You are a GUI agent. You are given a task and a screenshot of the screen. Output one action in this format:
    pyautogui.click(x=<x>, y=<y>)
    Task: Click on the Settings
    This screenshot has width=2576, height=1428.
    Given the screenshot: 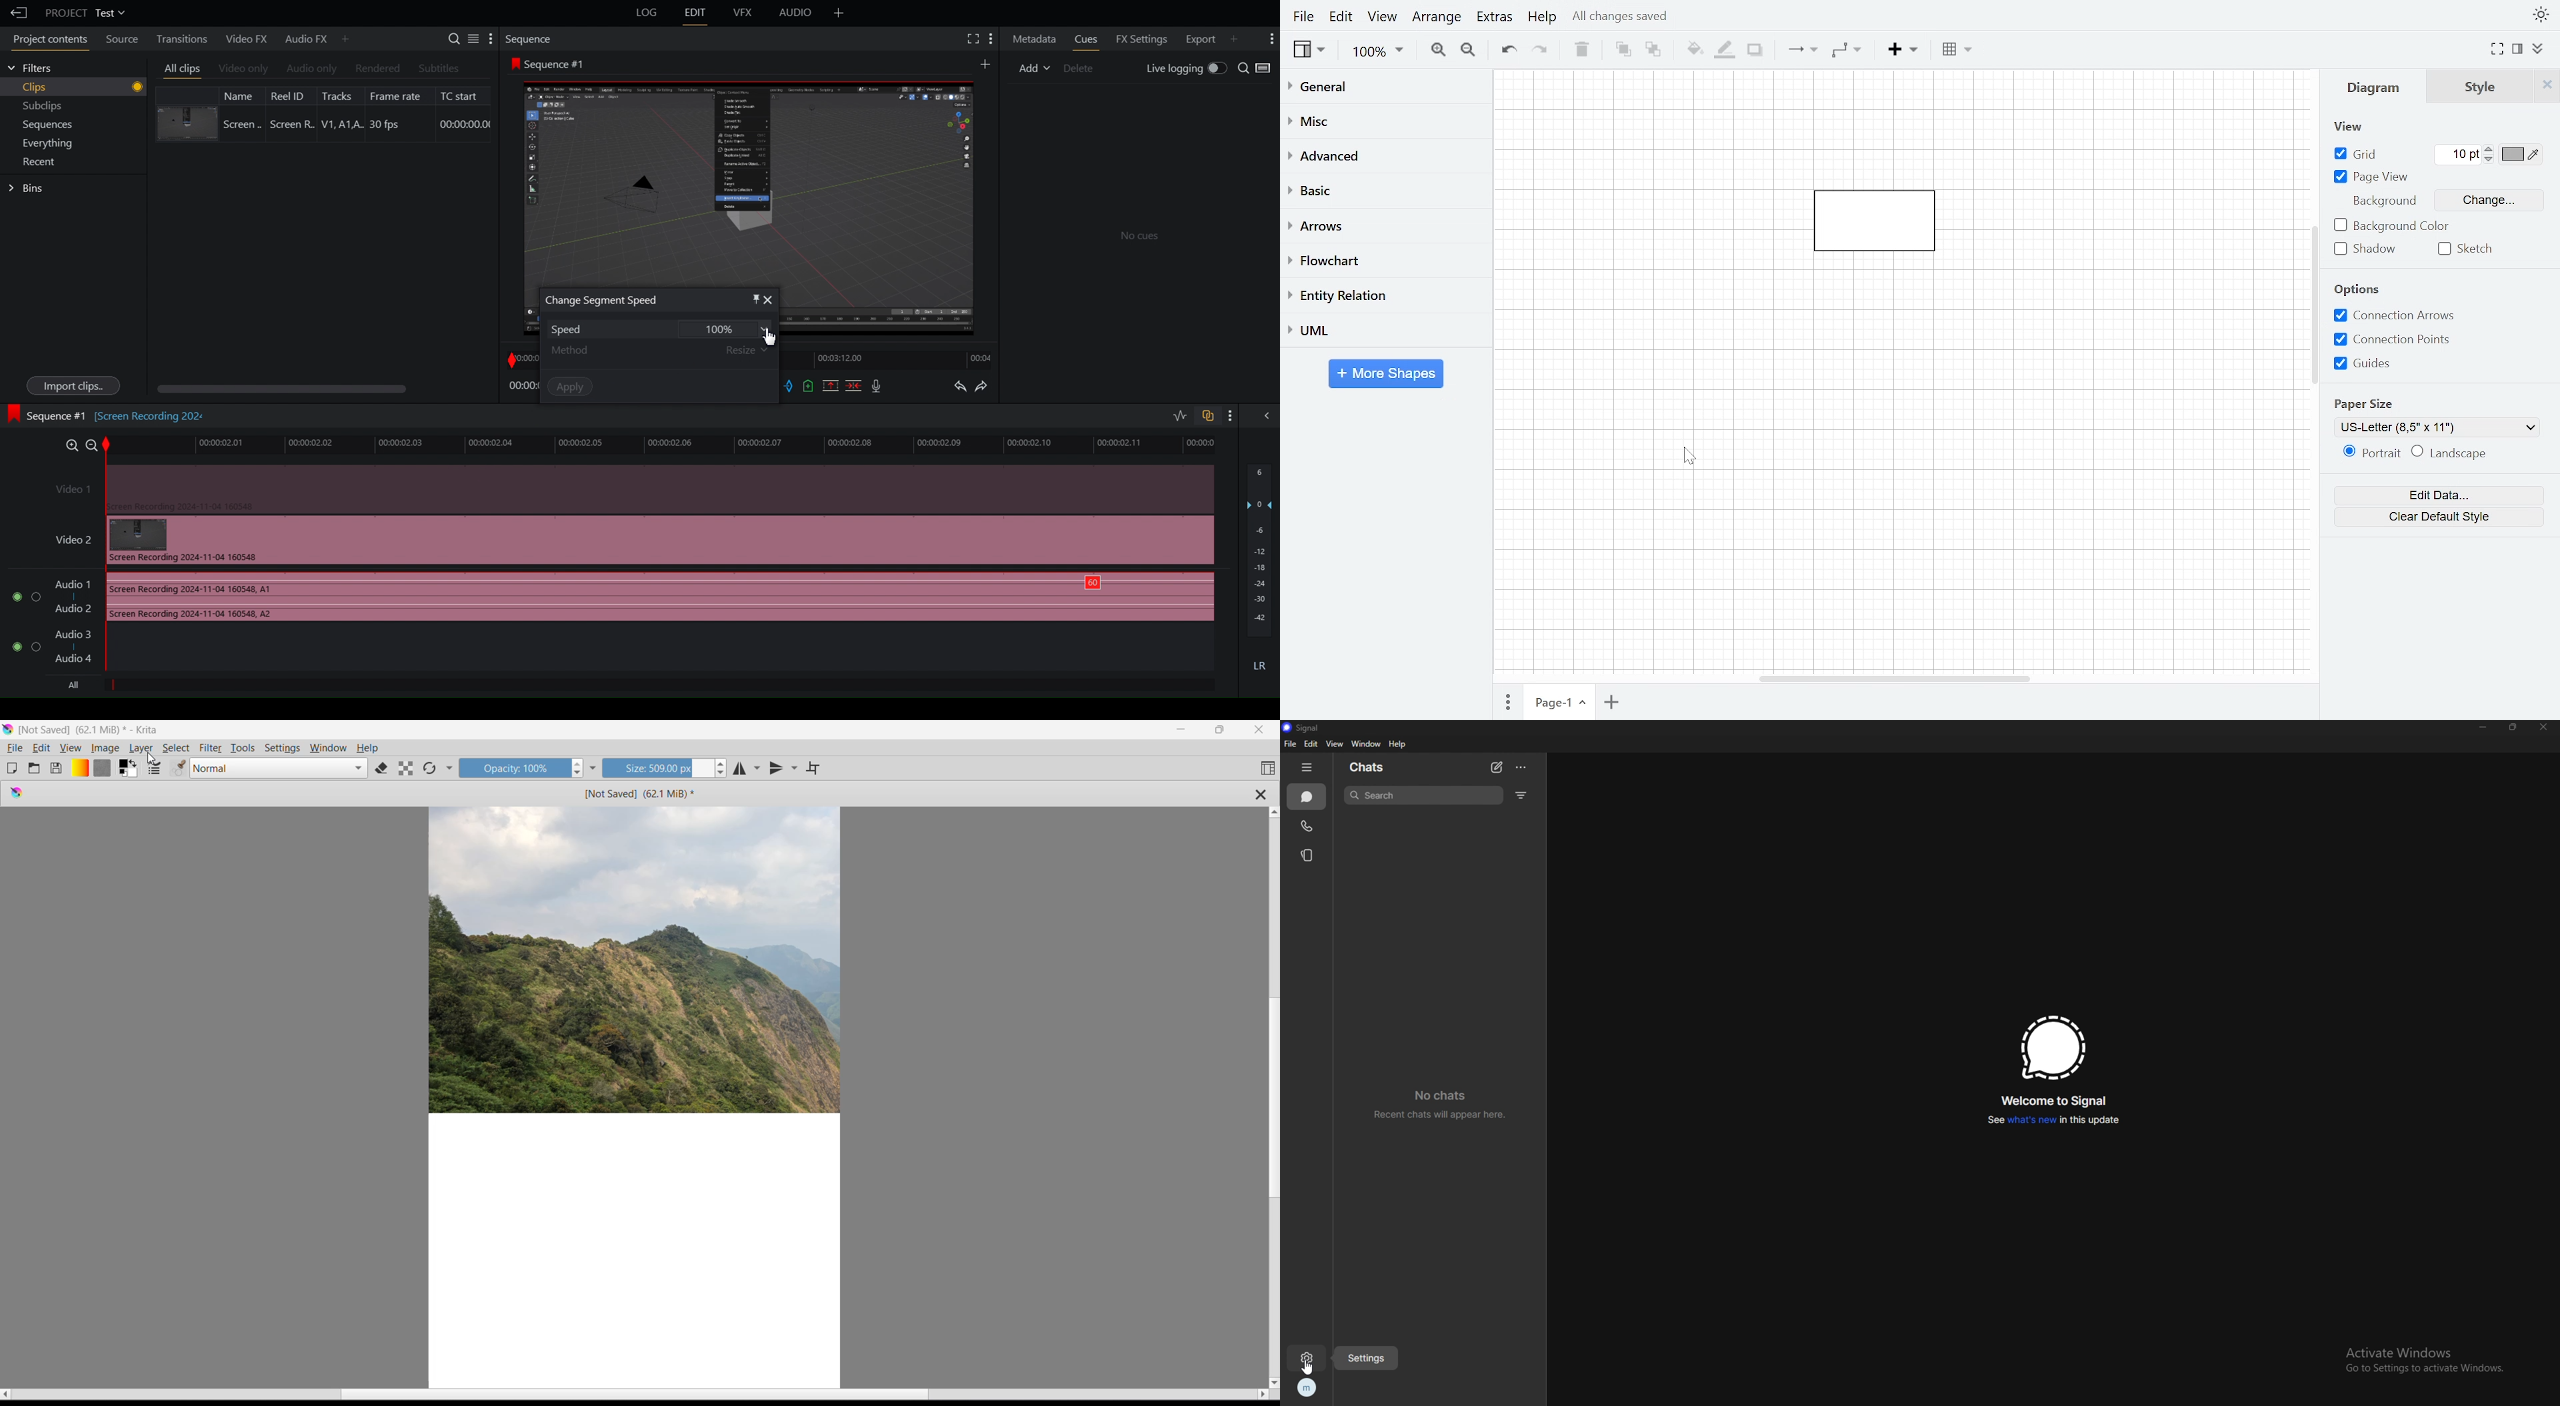 What is the action you would take?
    pyautogui.click(x=471, y=38)
    